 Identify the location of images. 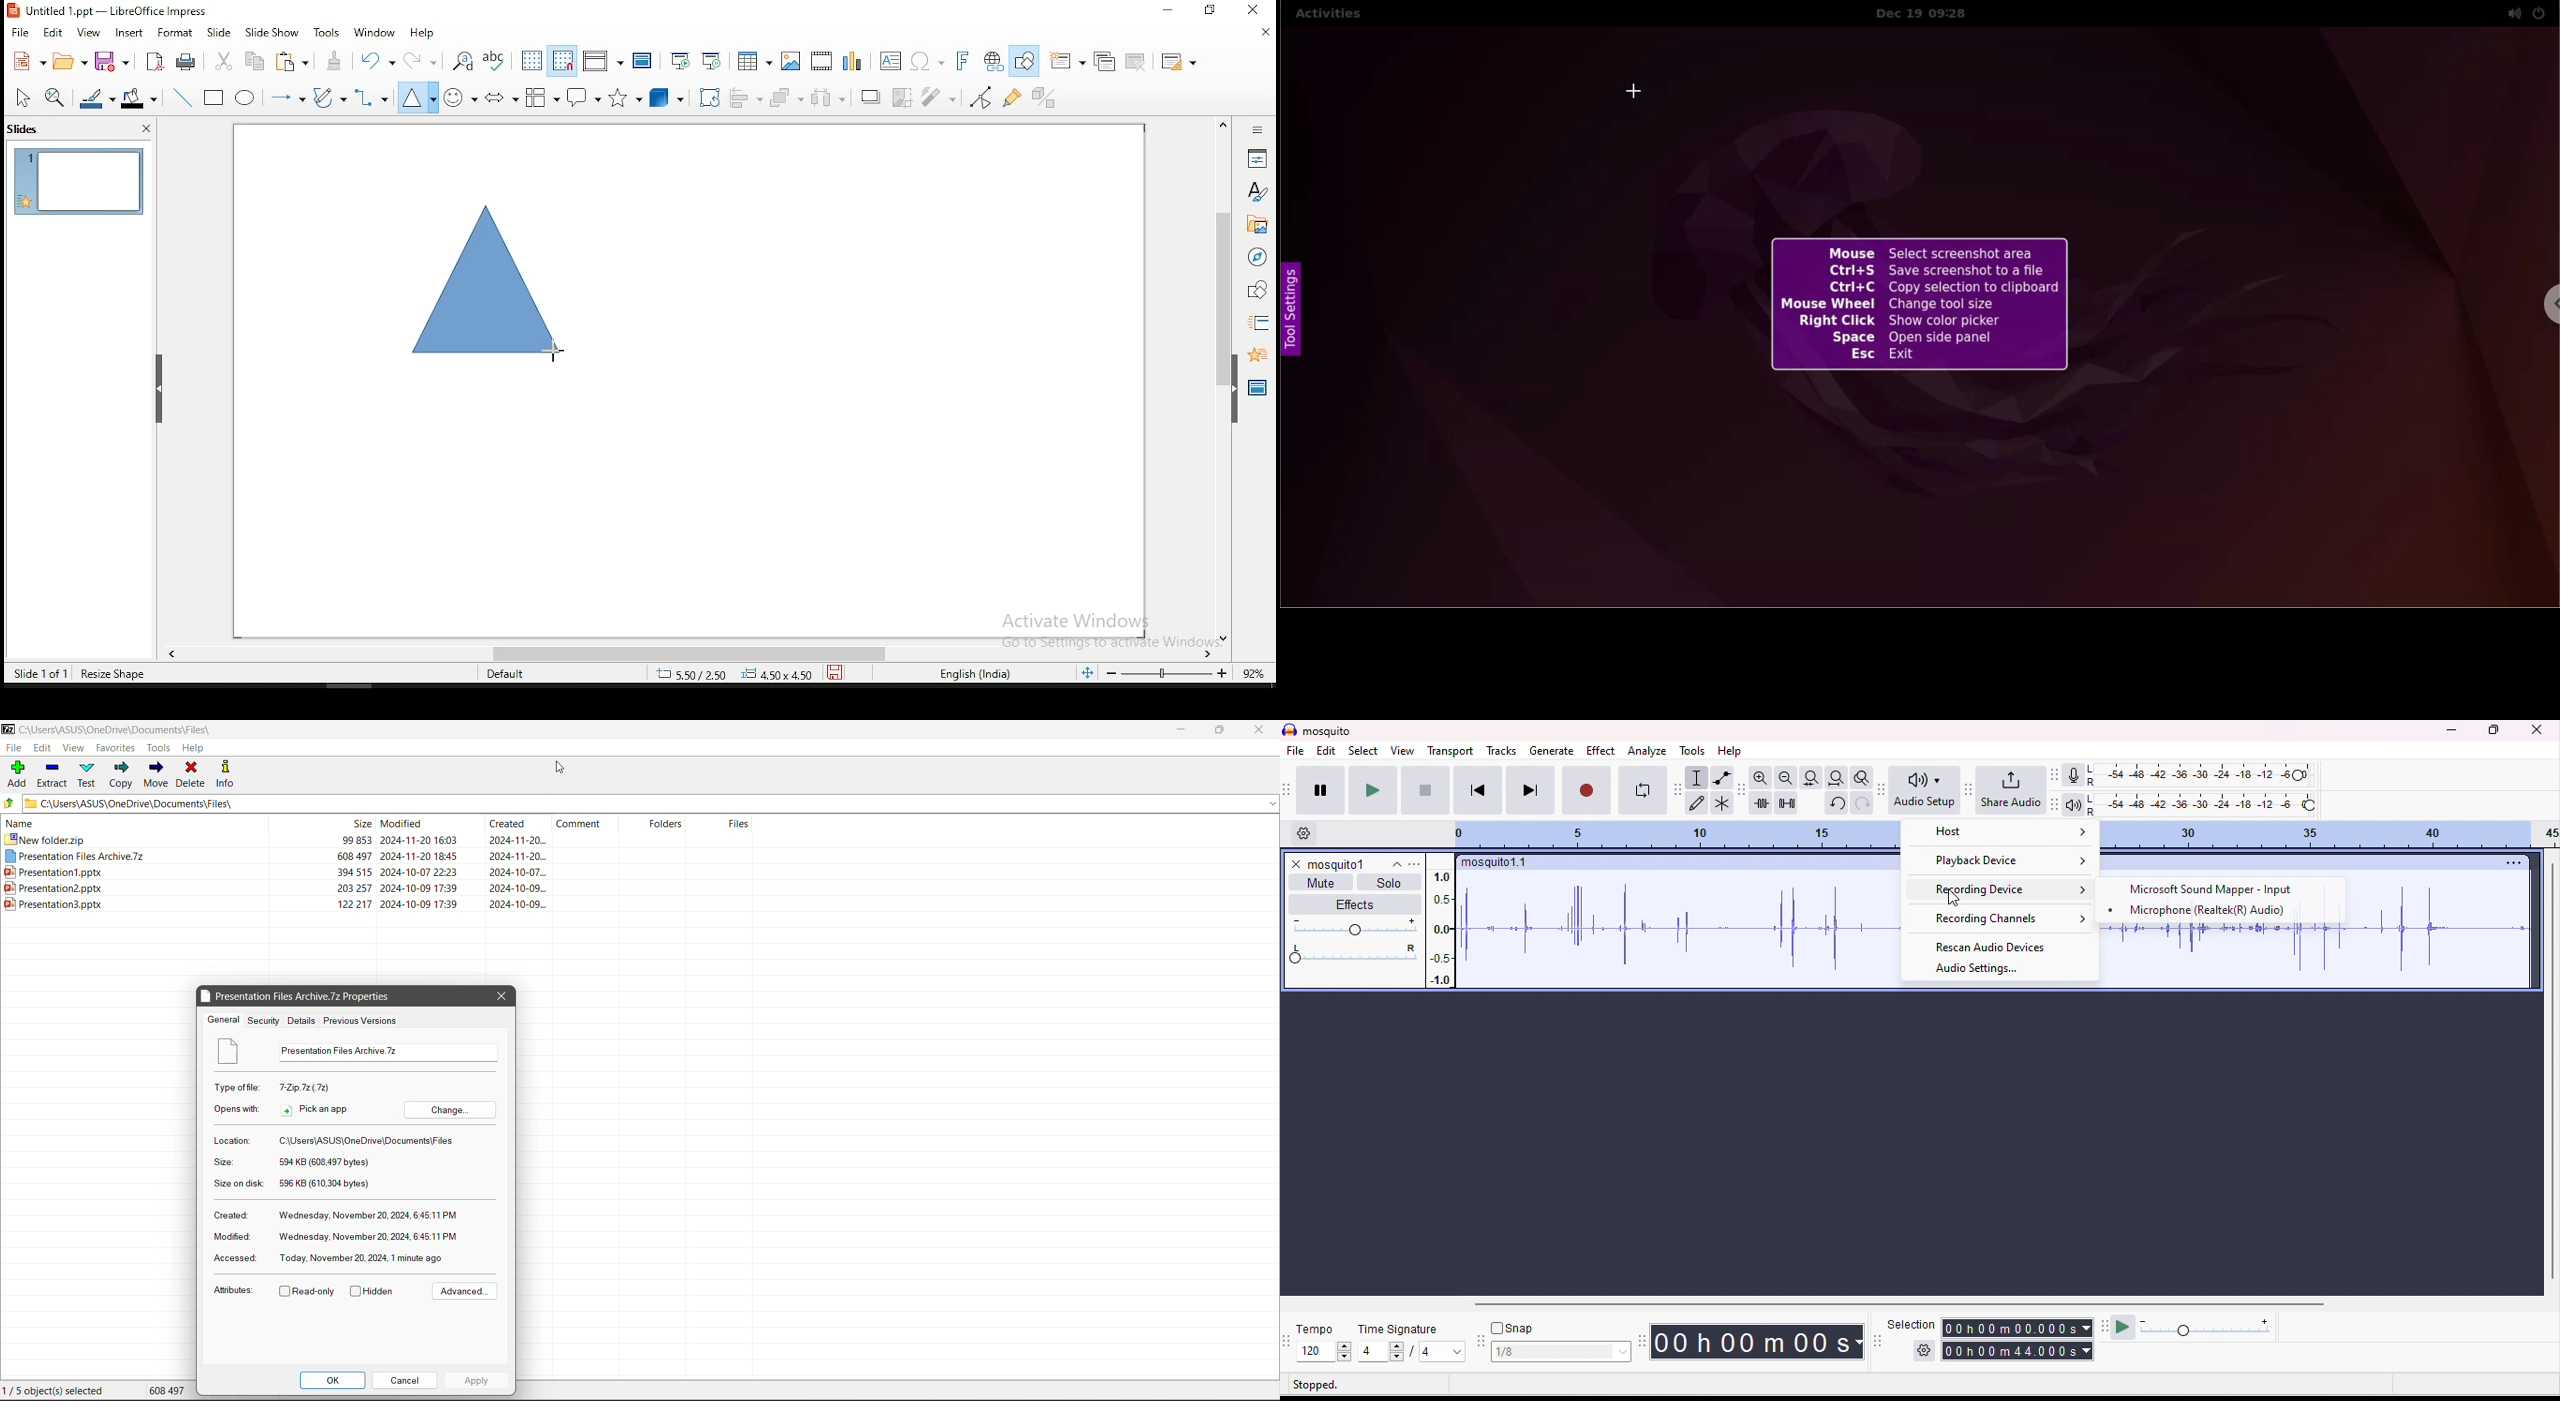
(790, 59).